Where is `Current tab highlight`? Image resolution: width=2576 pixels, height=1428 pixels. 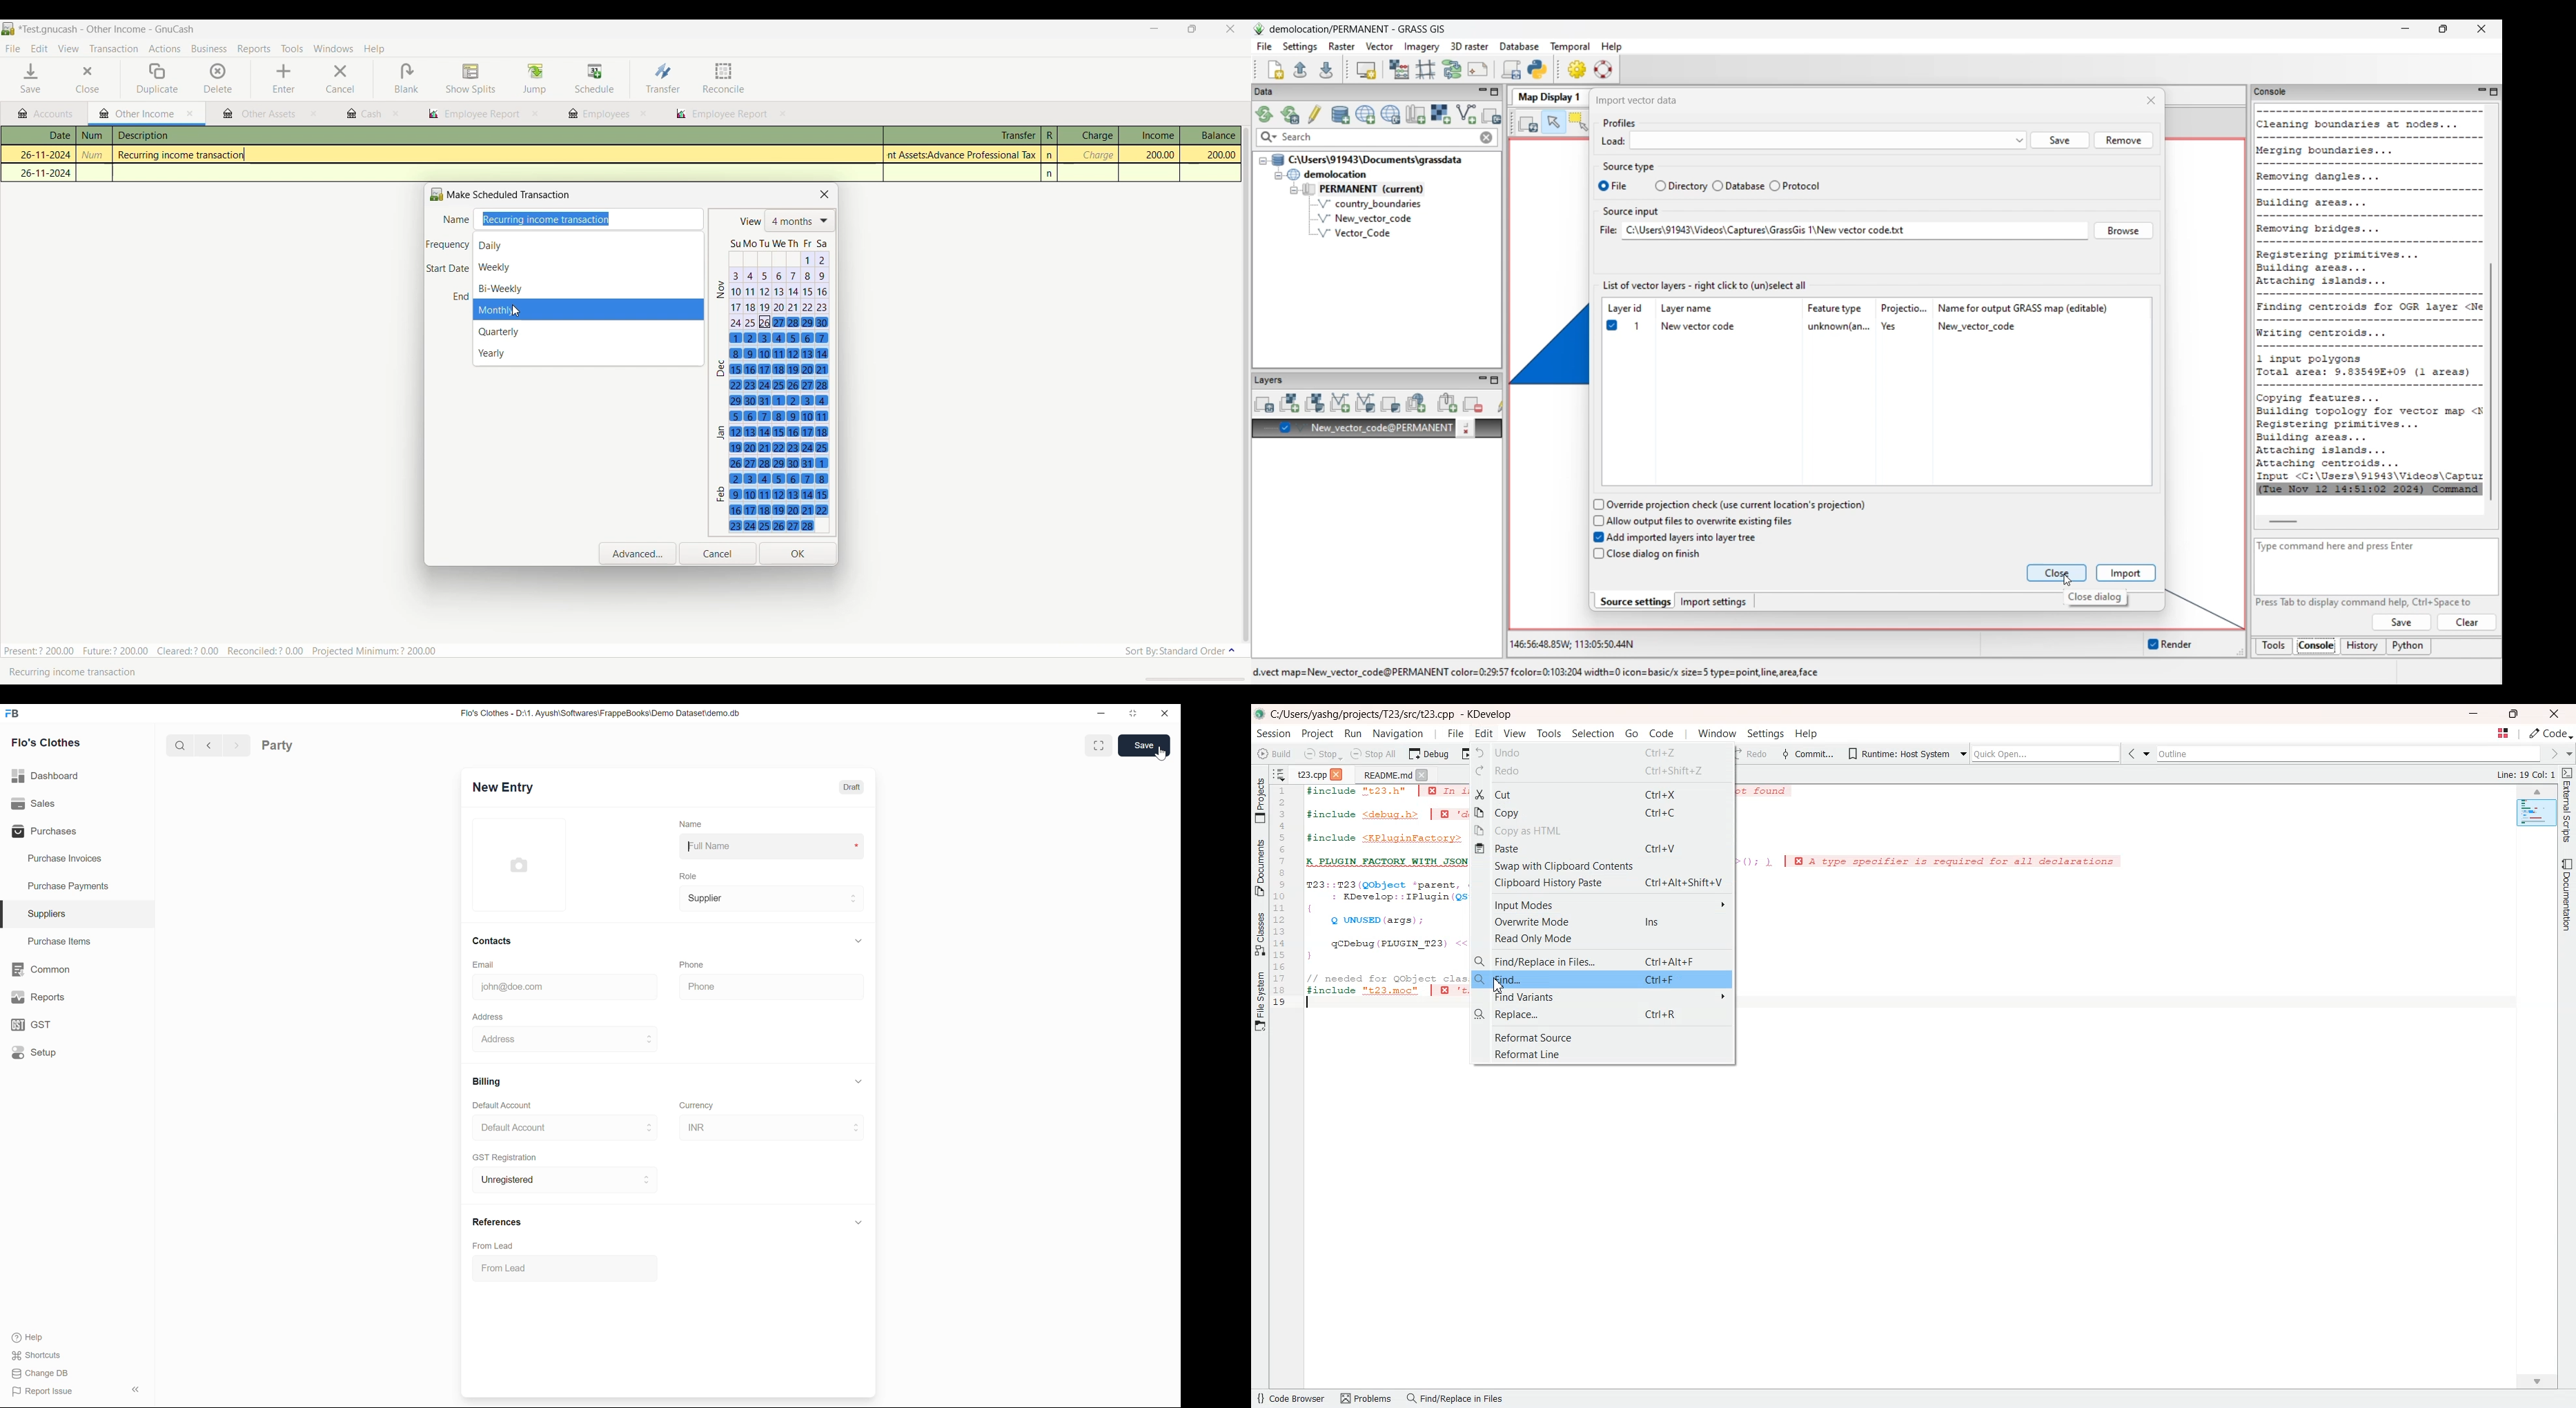 Current tab highlight is located at coordinates (133, 113).